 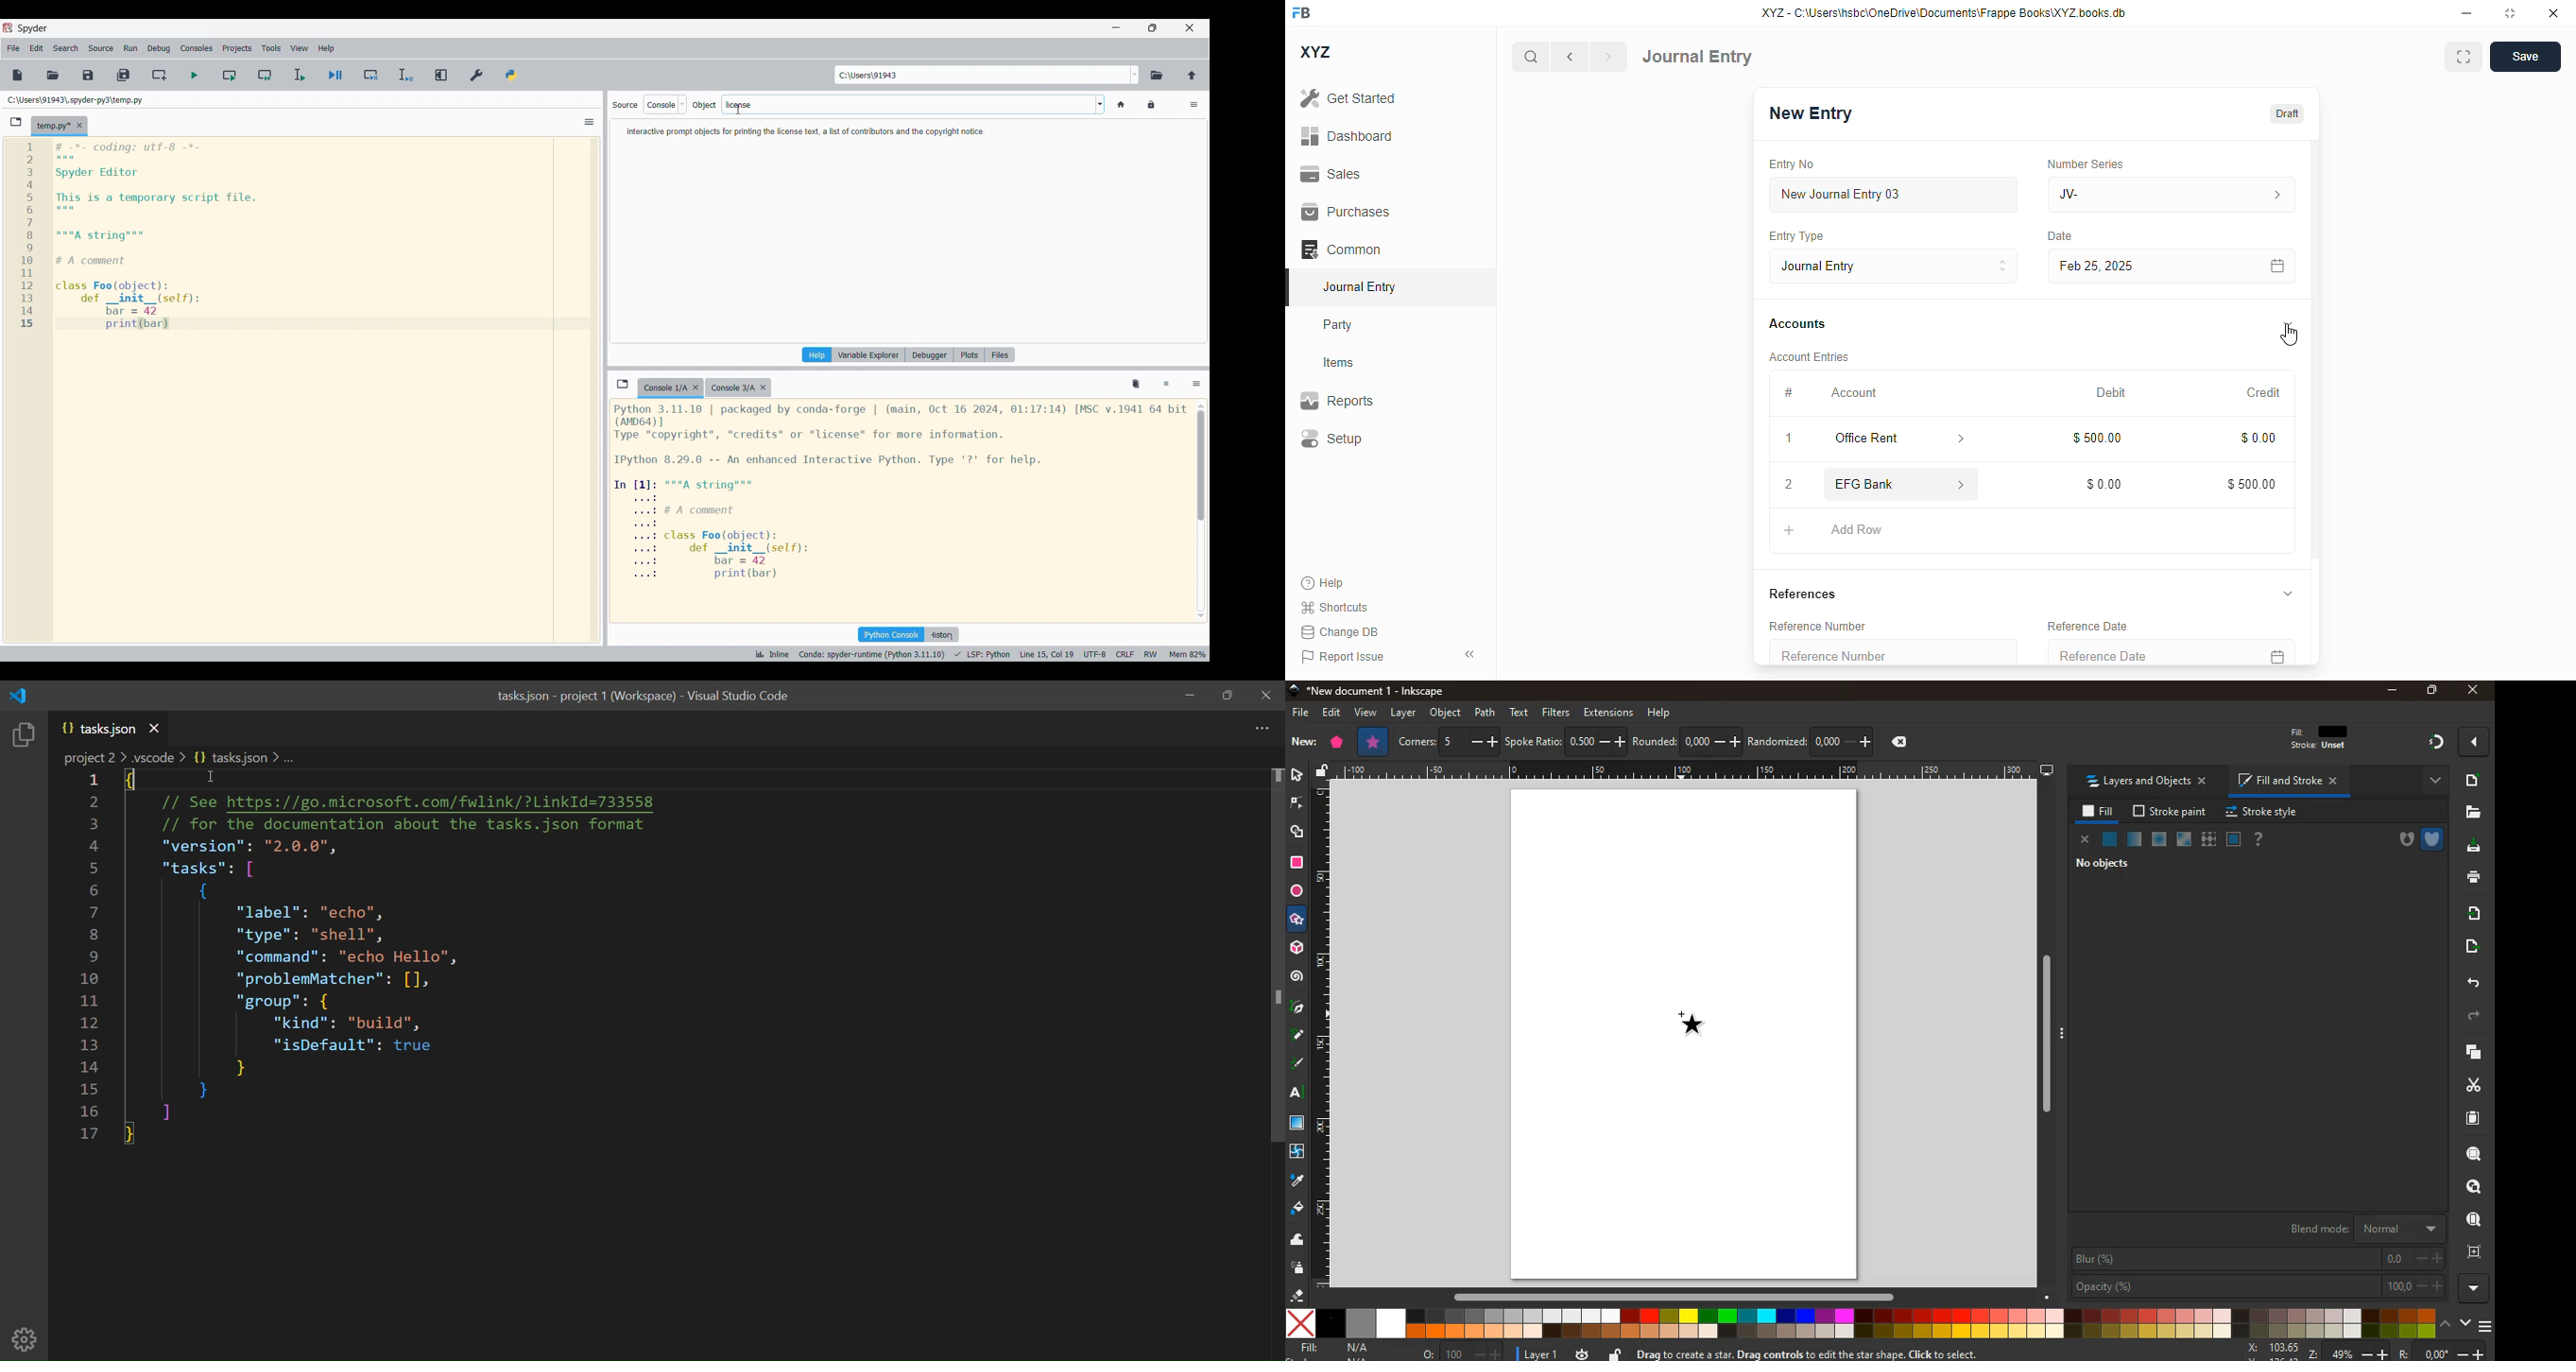 What do you see at coordinates (929, 355) in the screenshot?
I see `Debugger` at bounding box center [929, 355].